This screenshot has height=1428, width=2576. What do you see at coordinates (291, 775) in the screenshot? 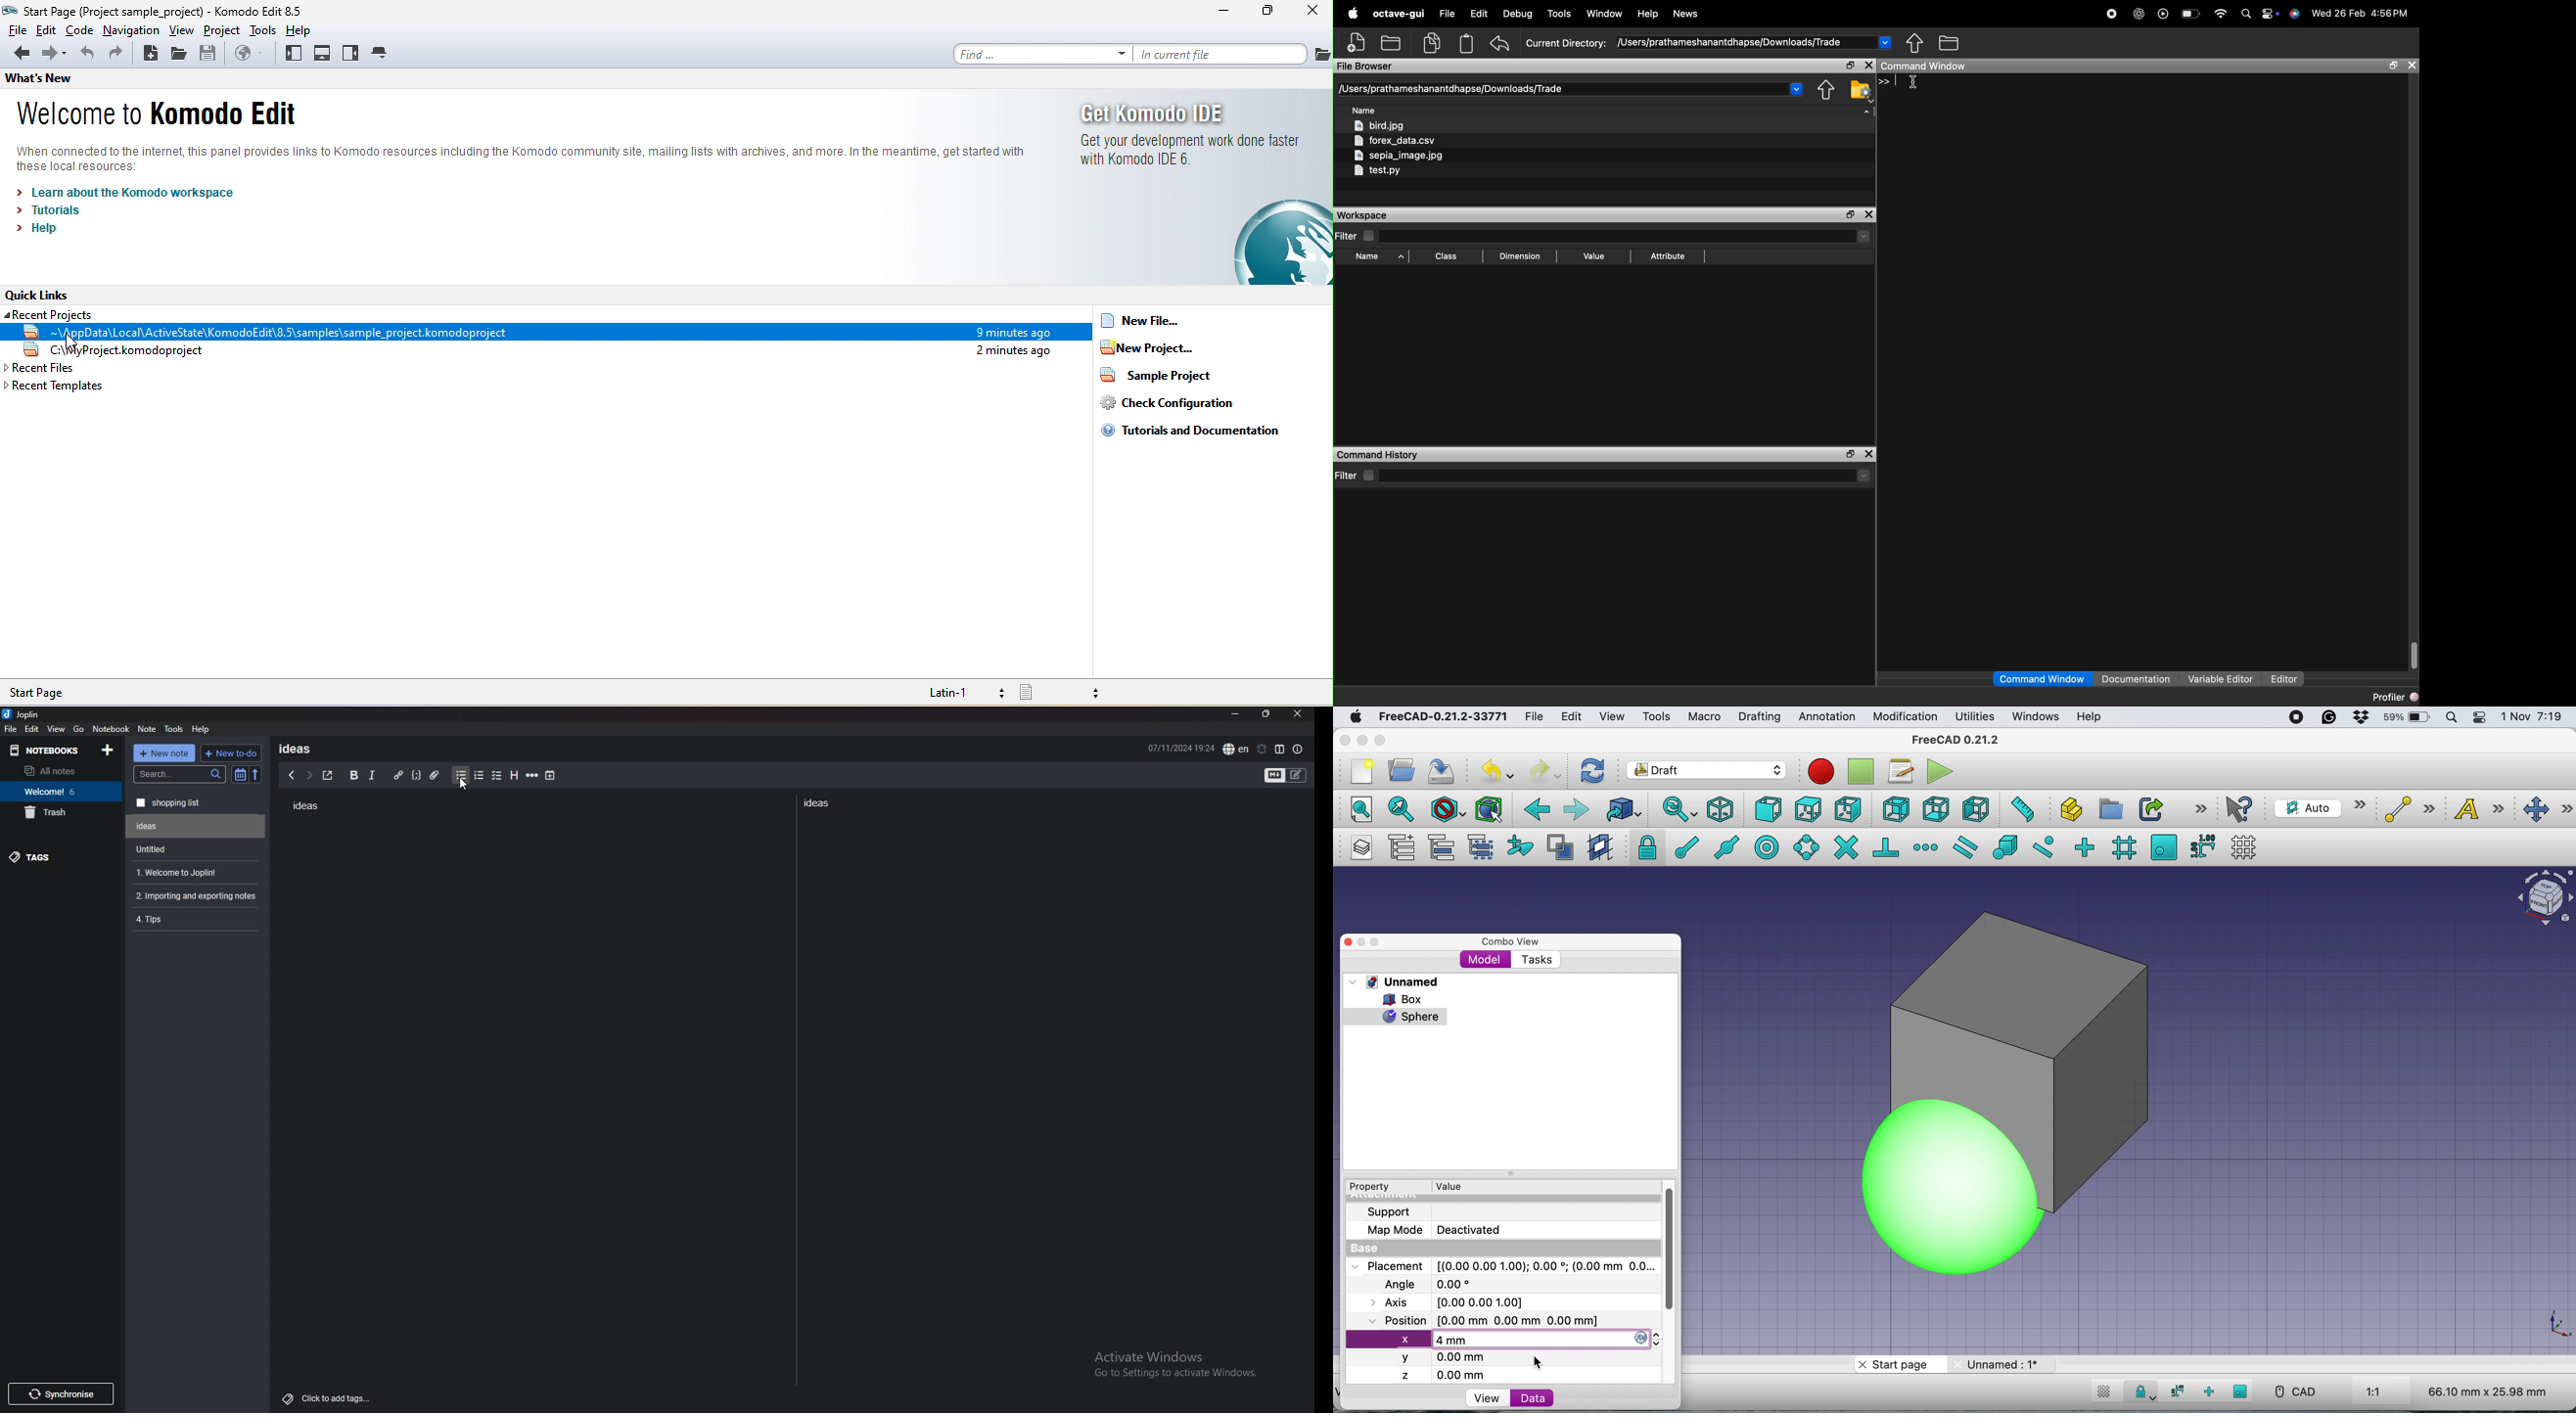
I see `previous` at bounding box center [291, 775].